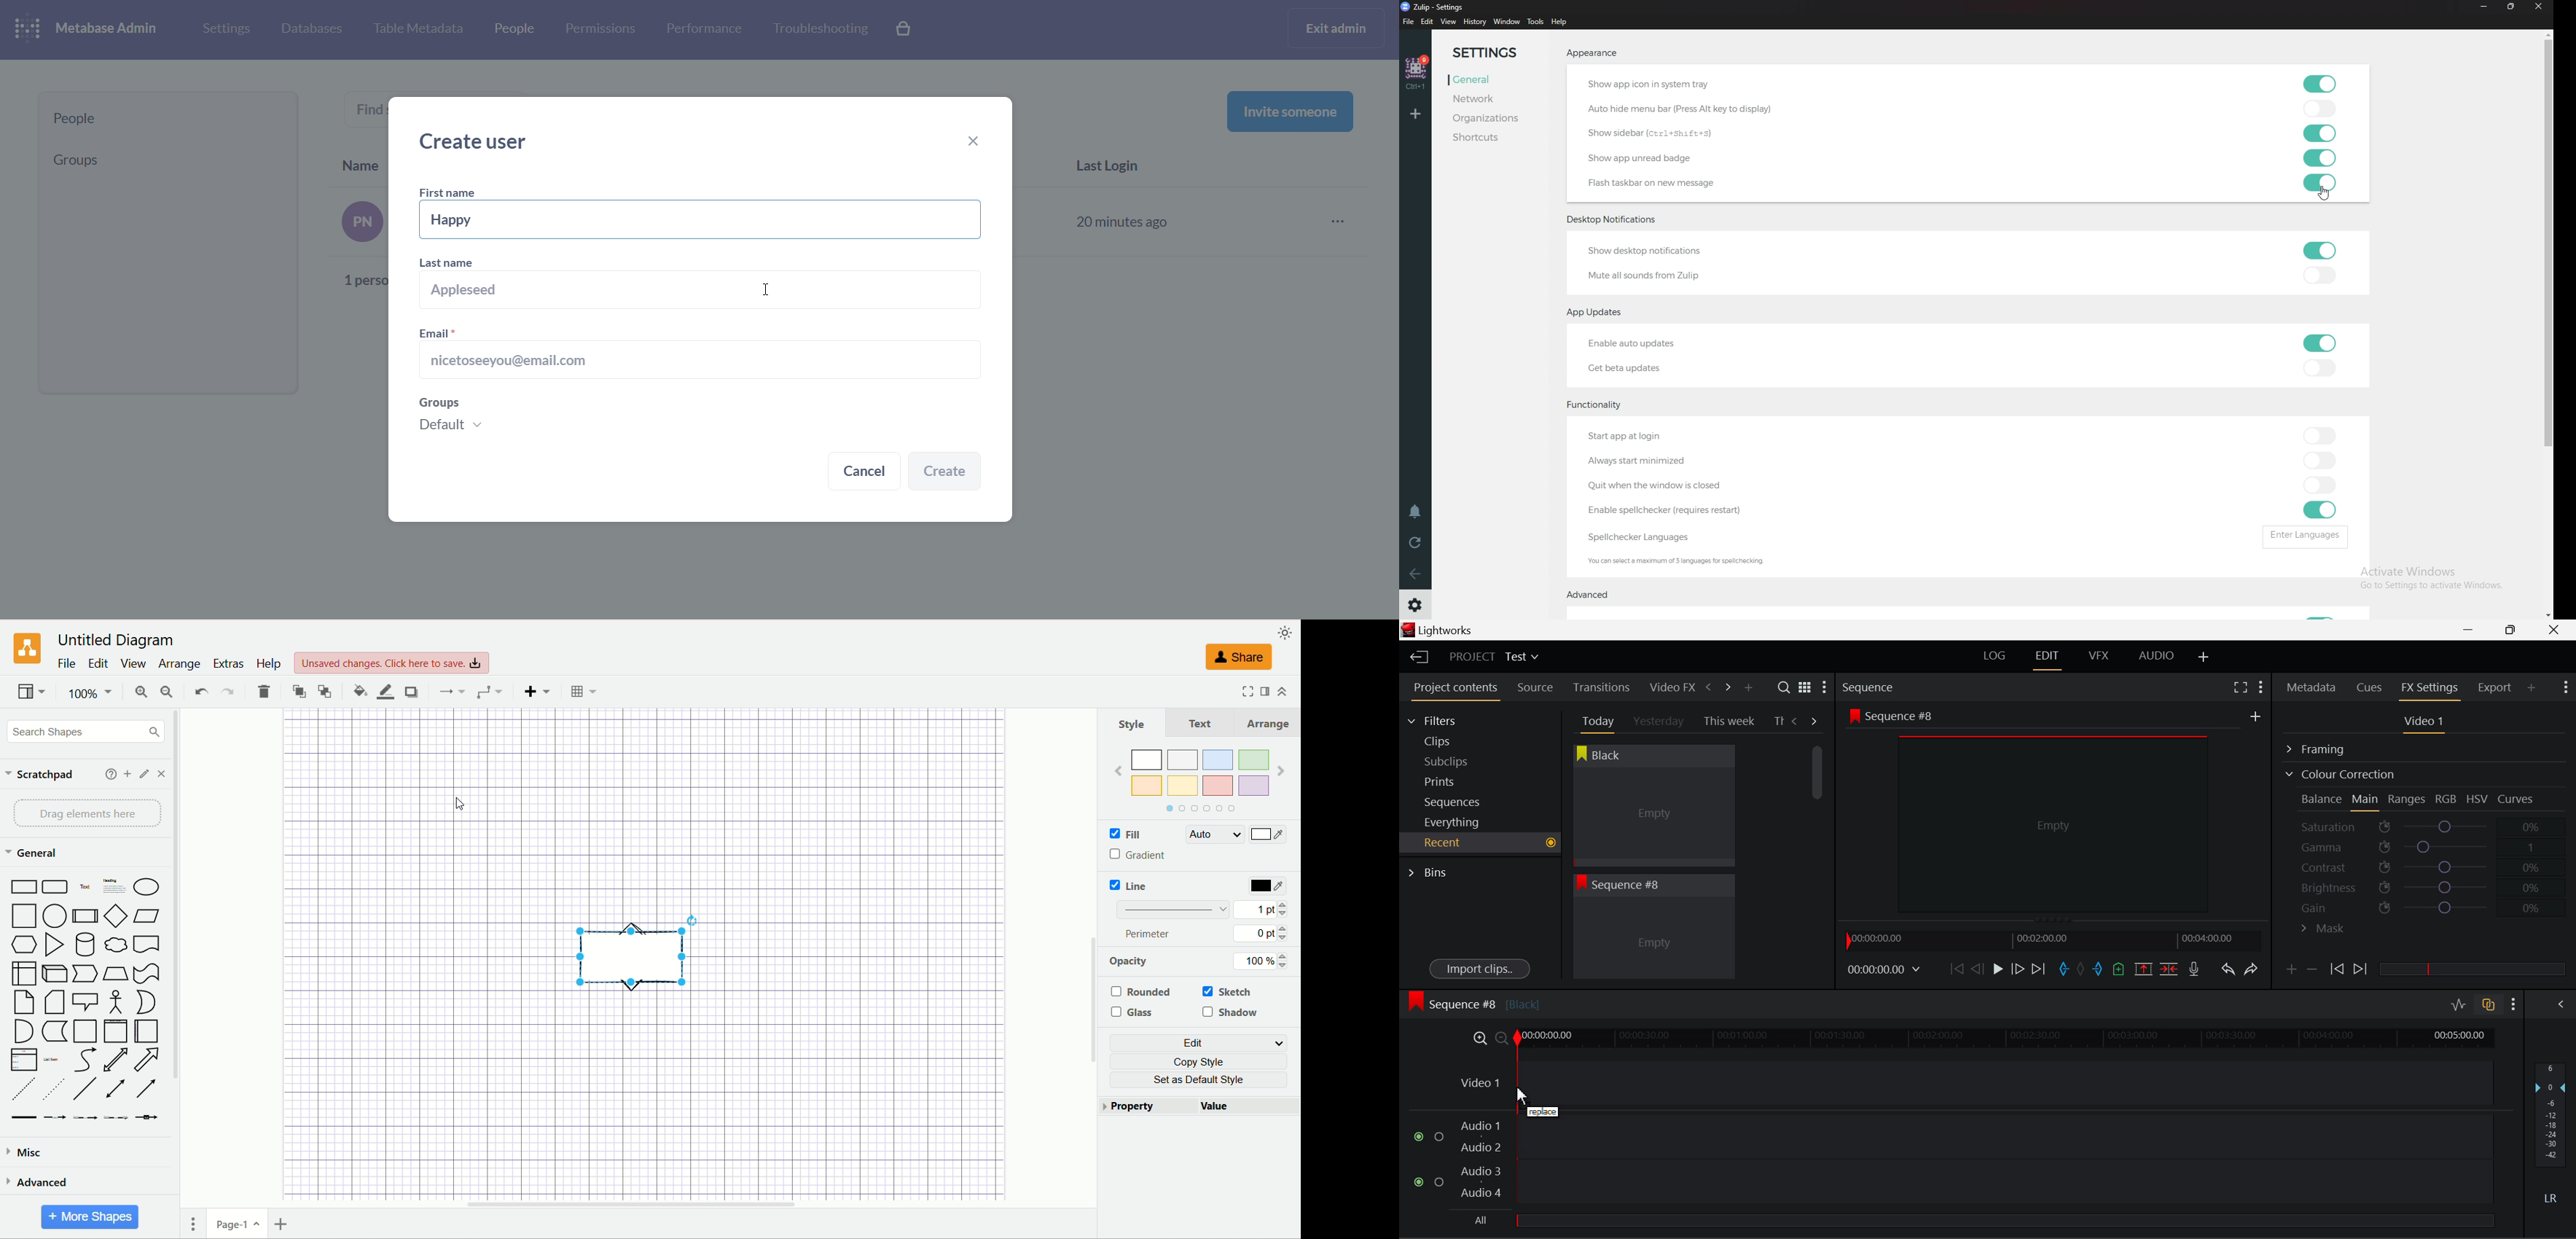 Image resolution: width=2576 pixels, height=1260 pixels. What do you see at coordinates (19, 1088) in the screenshot?
I see `dashed line` at bounding box center [19, 1088].